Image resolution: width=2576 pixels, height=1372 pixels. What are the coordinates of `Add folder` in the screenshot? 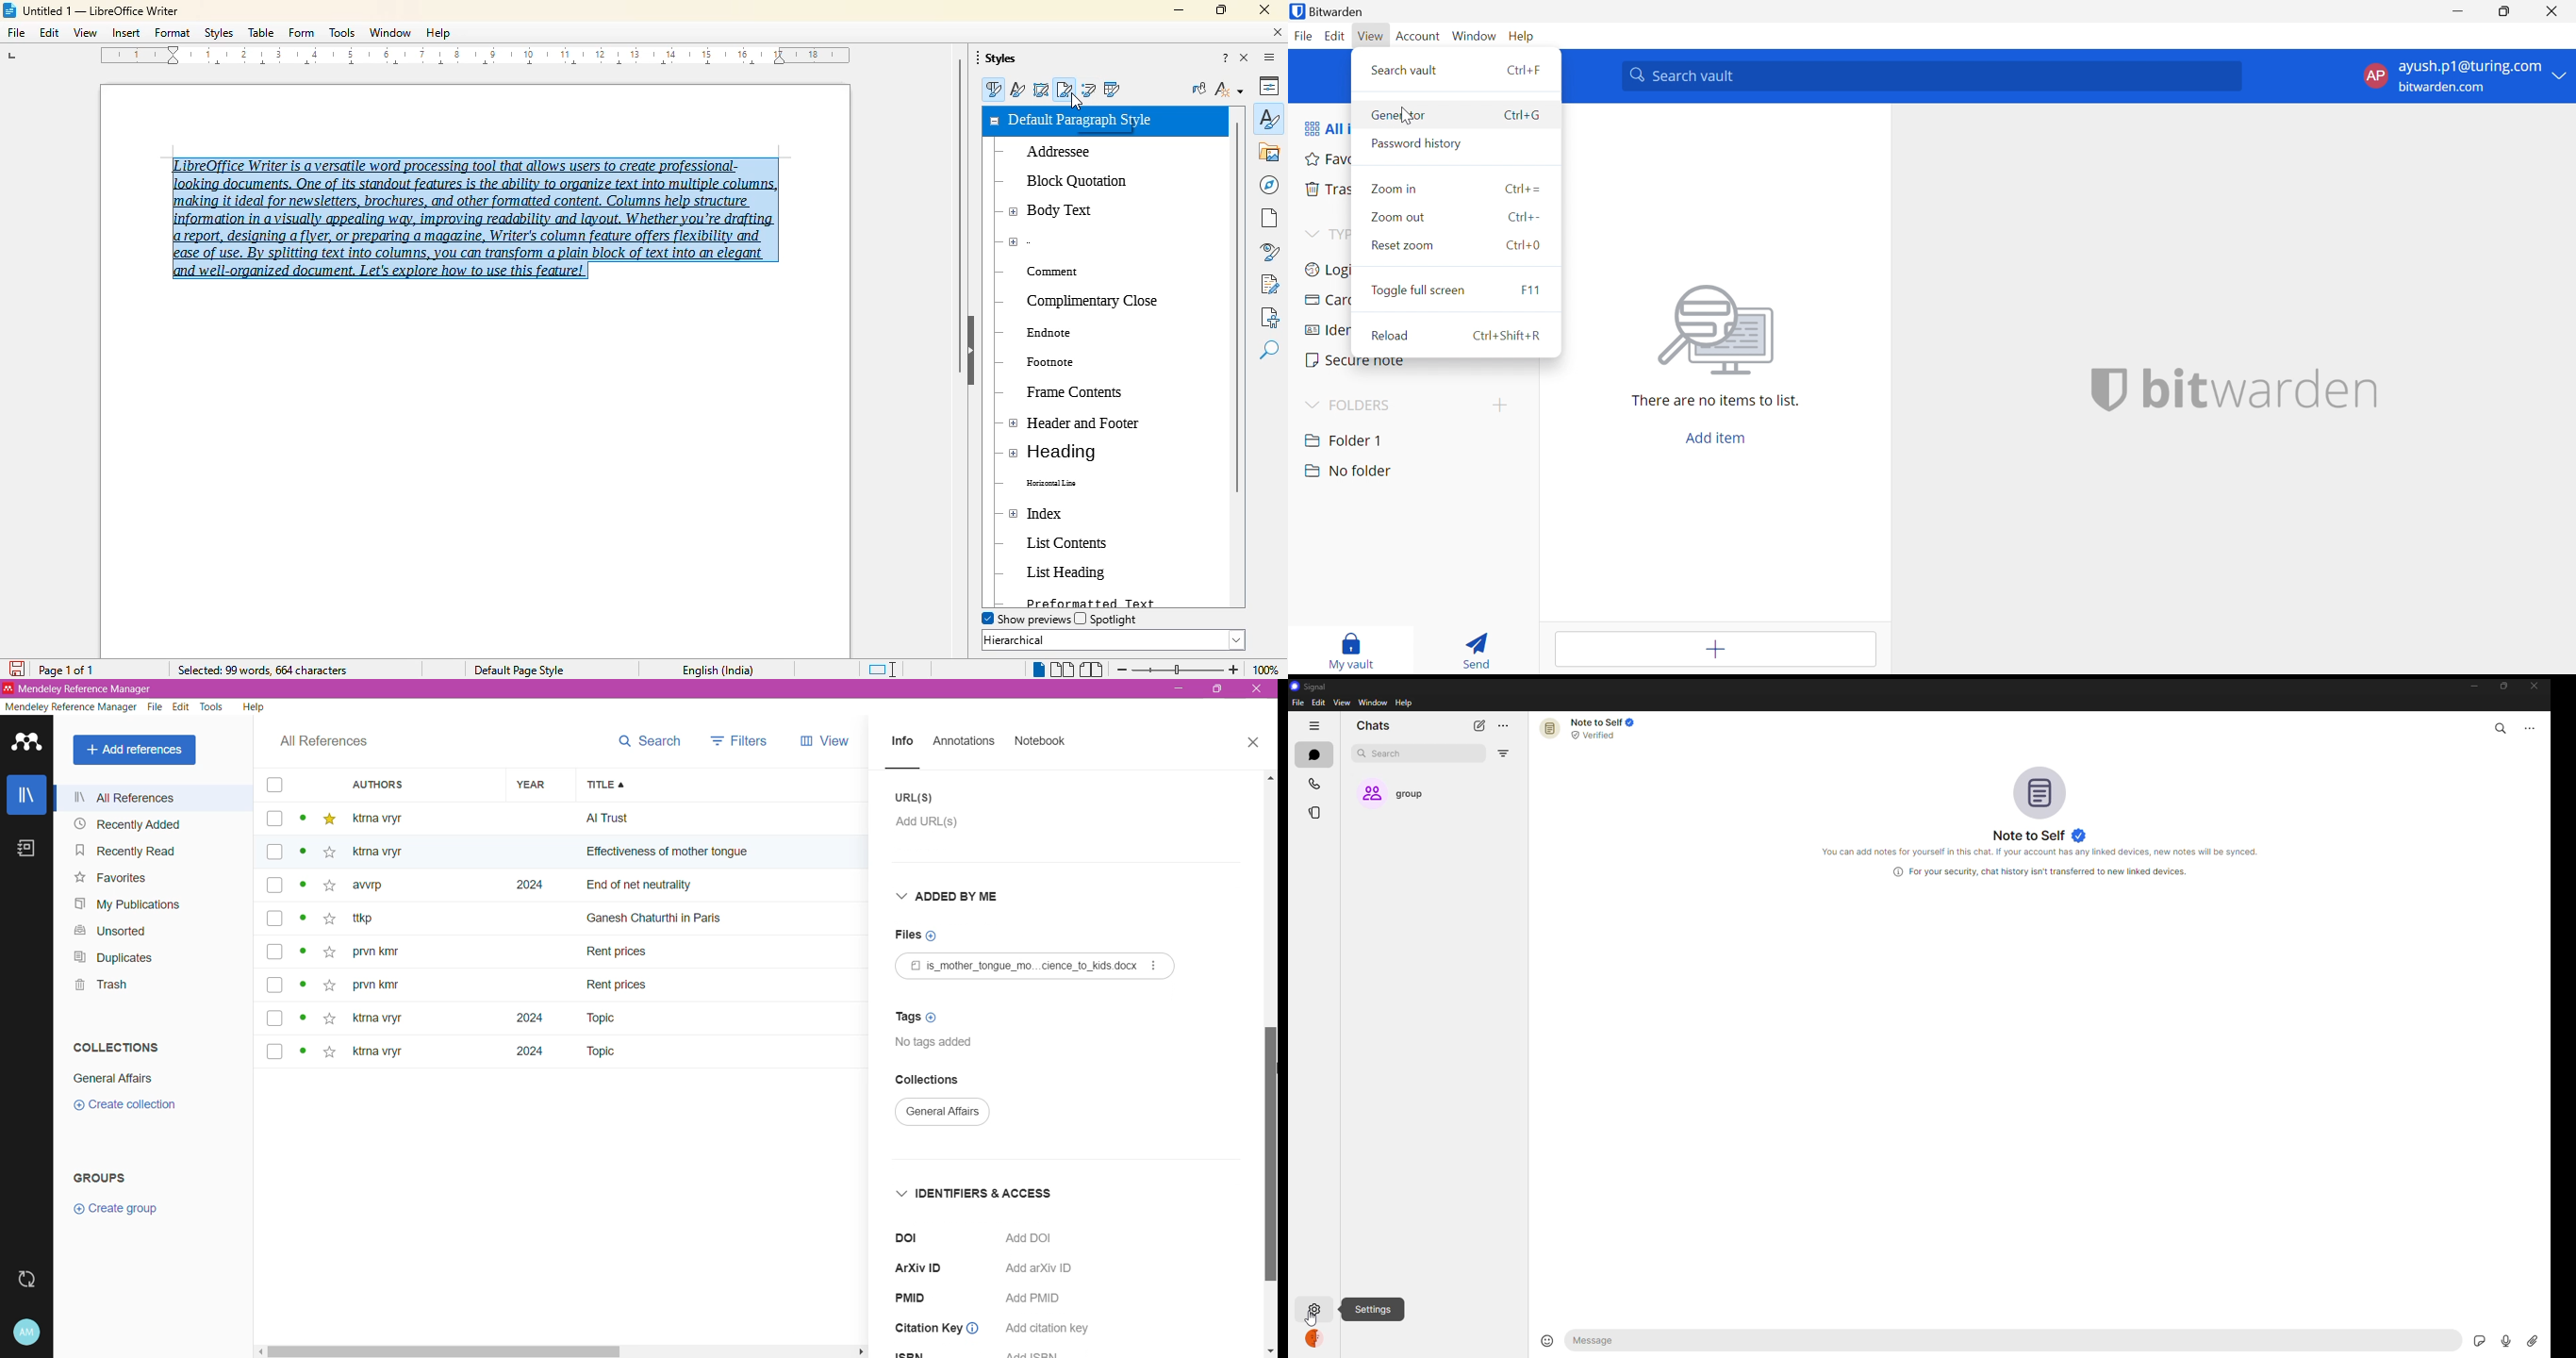 It's located at (1503, 405).